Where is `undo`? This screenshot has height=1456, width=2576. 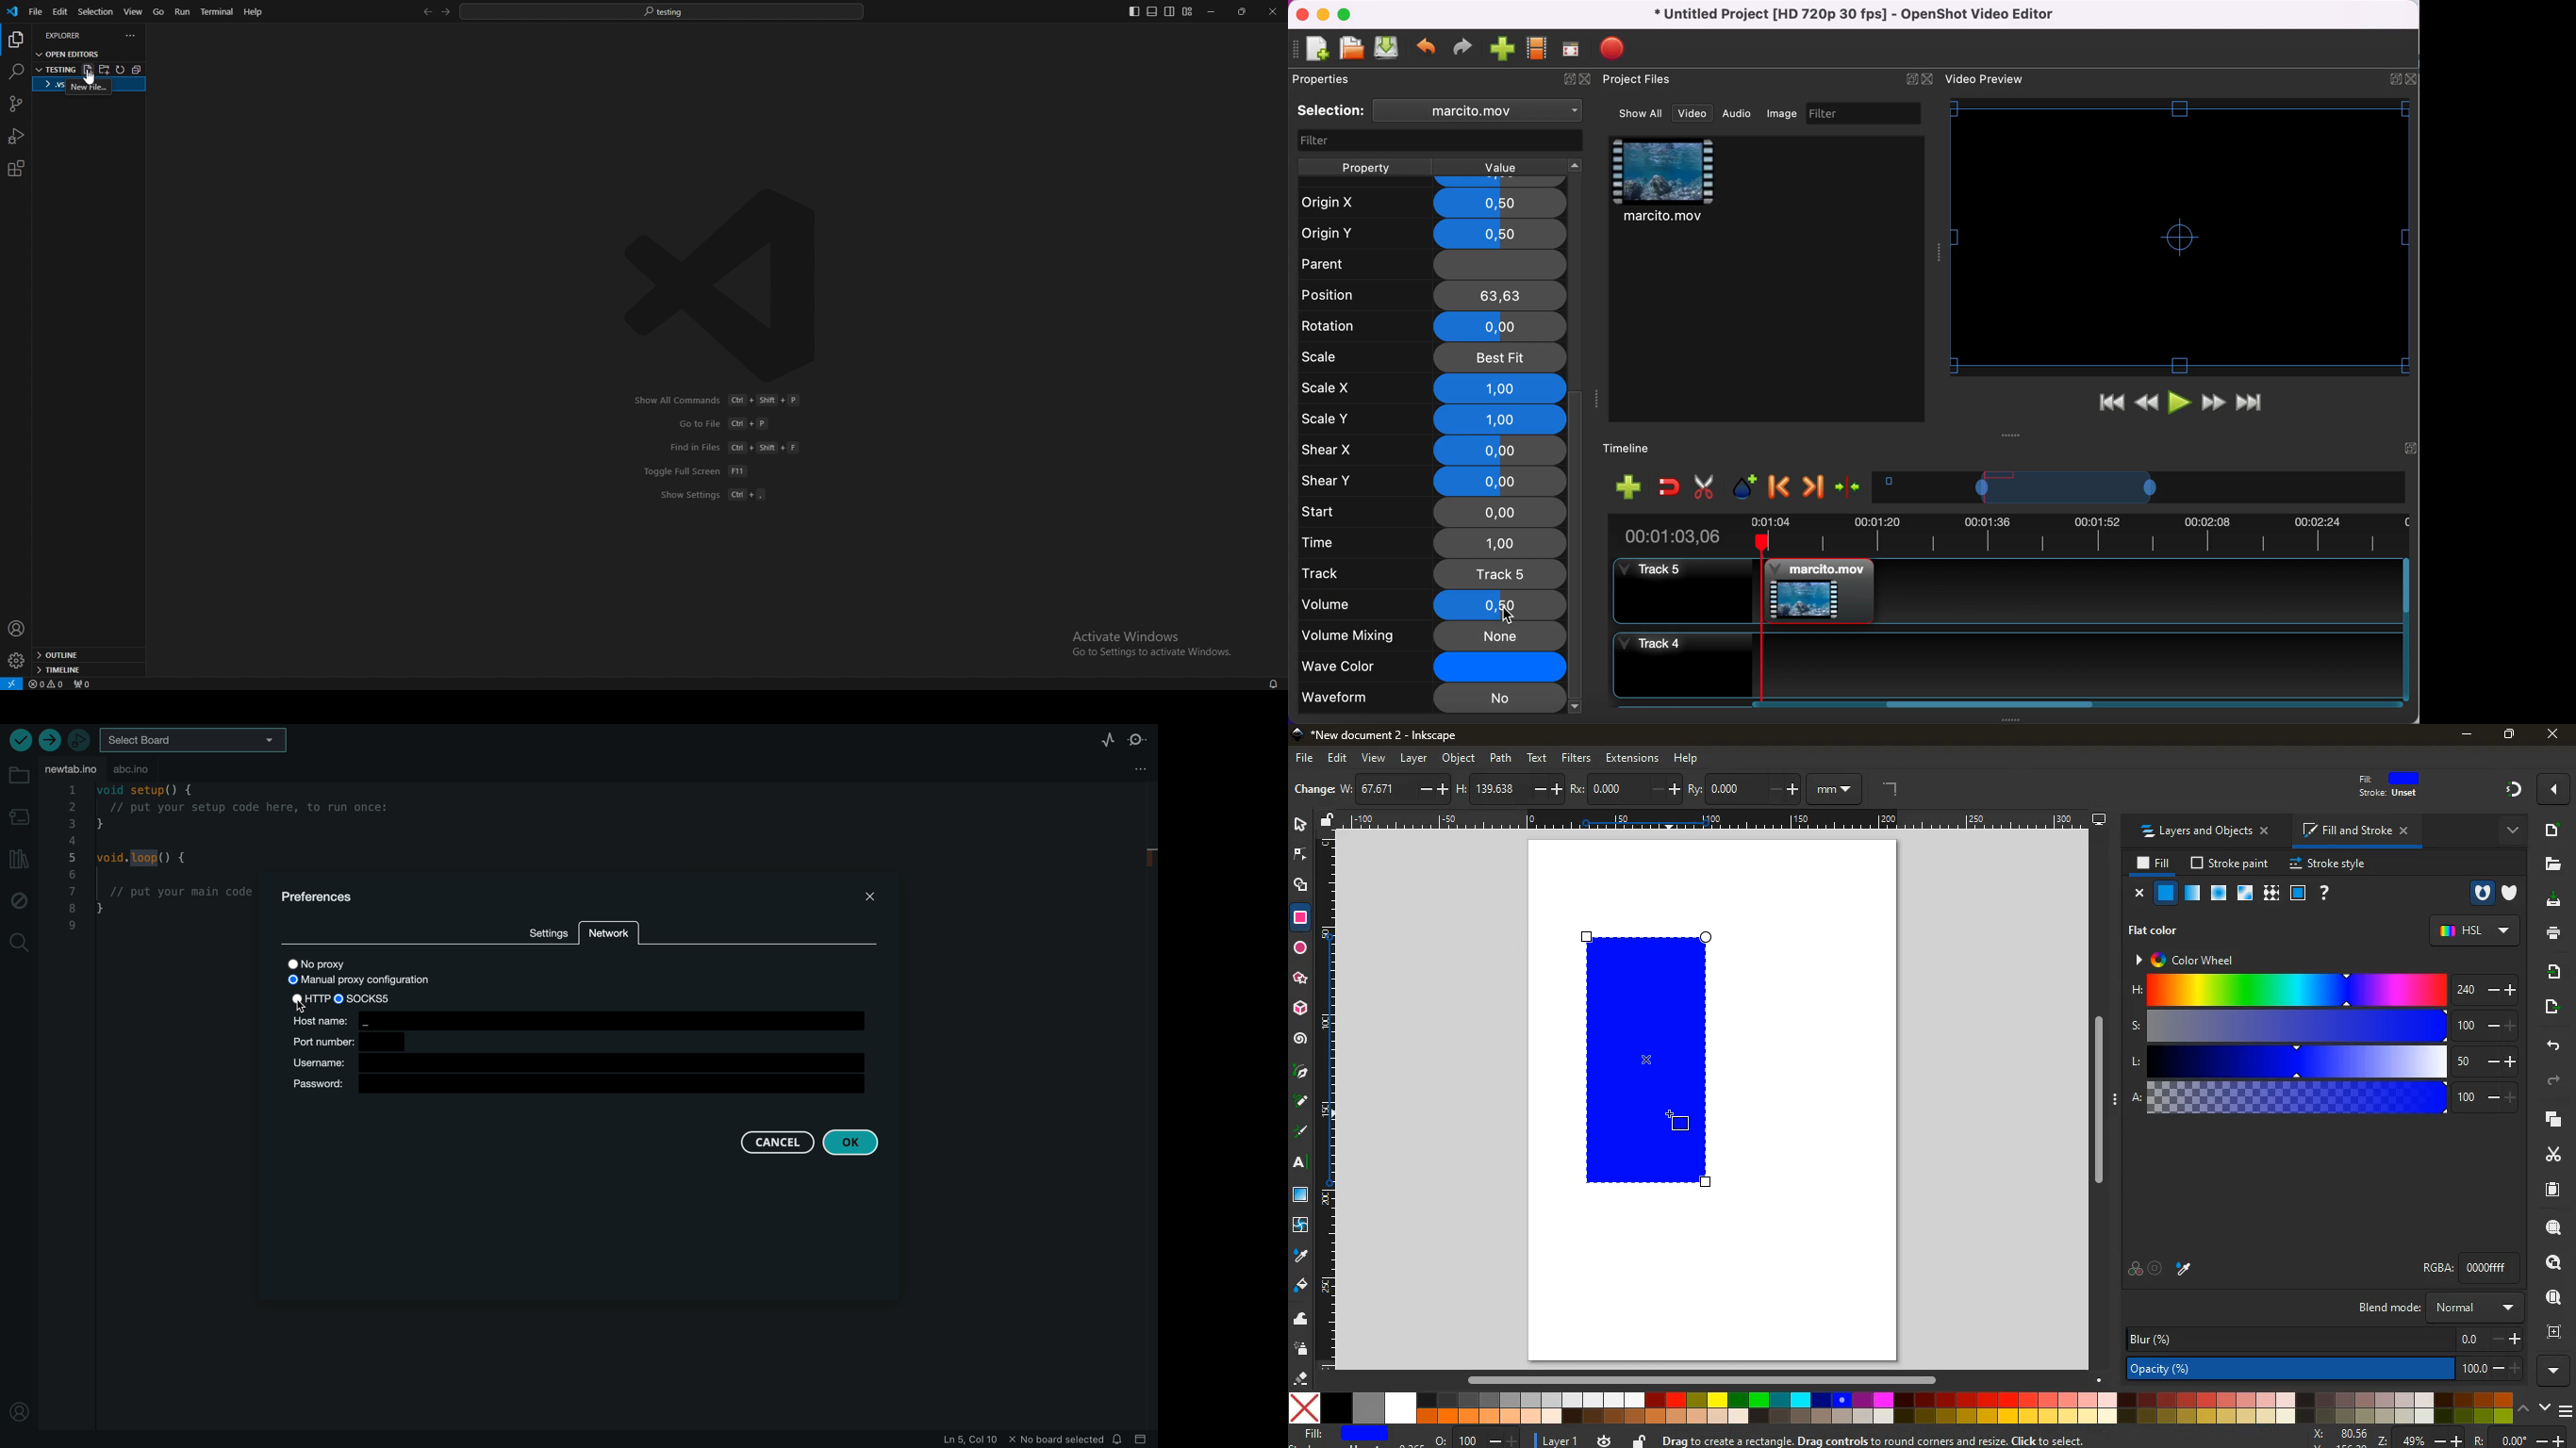
undo is located at coordinates (1427, 49).